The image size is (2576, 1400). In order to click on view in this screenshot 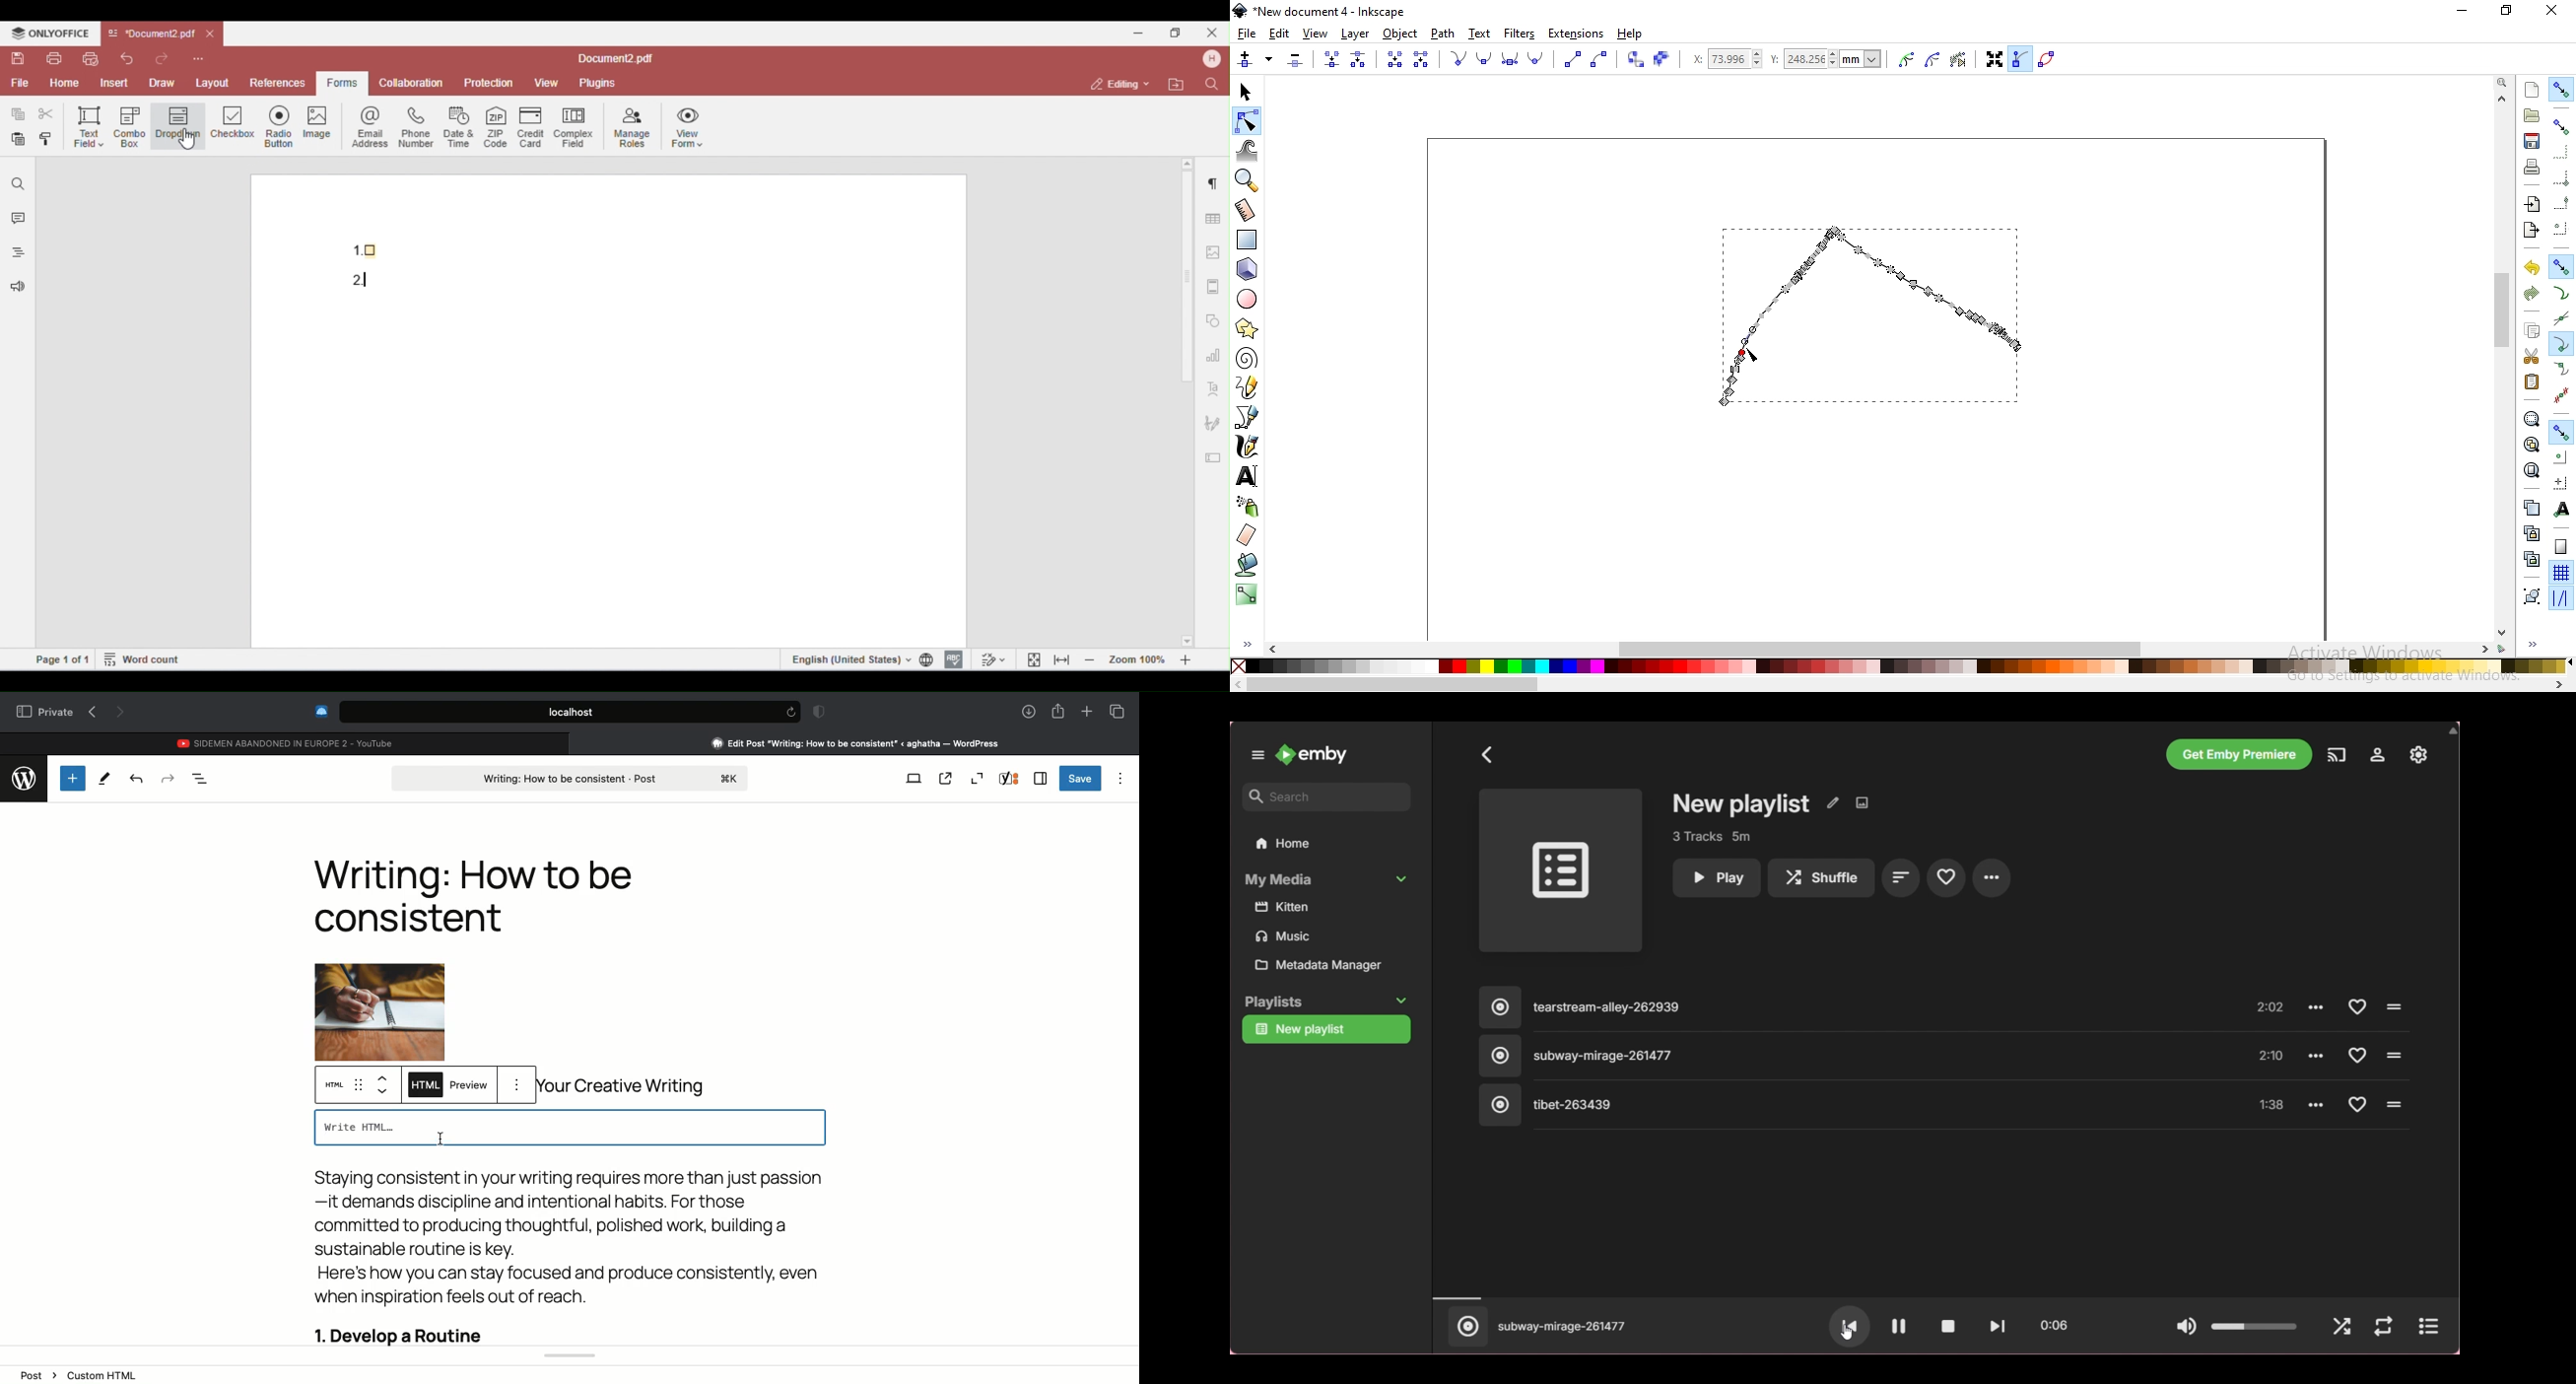, I will do `click(1316, 35)`.